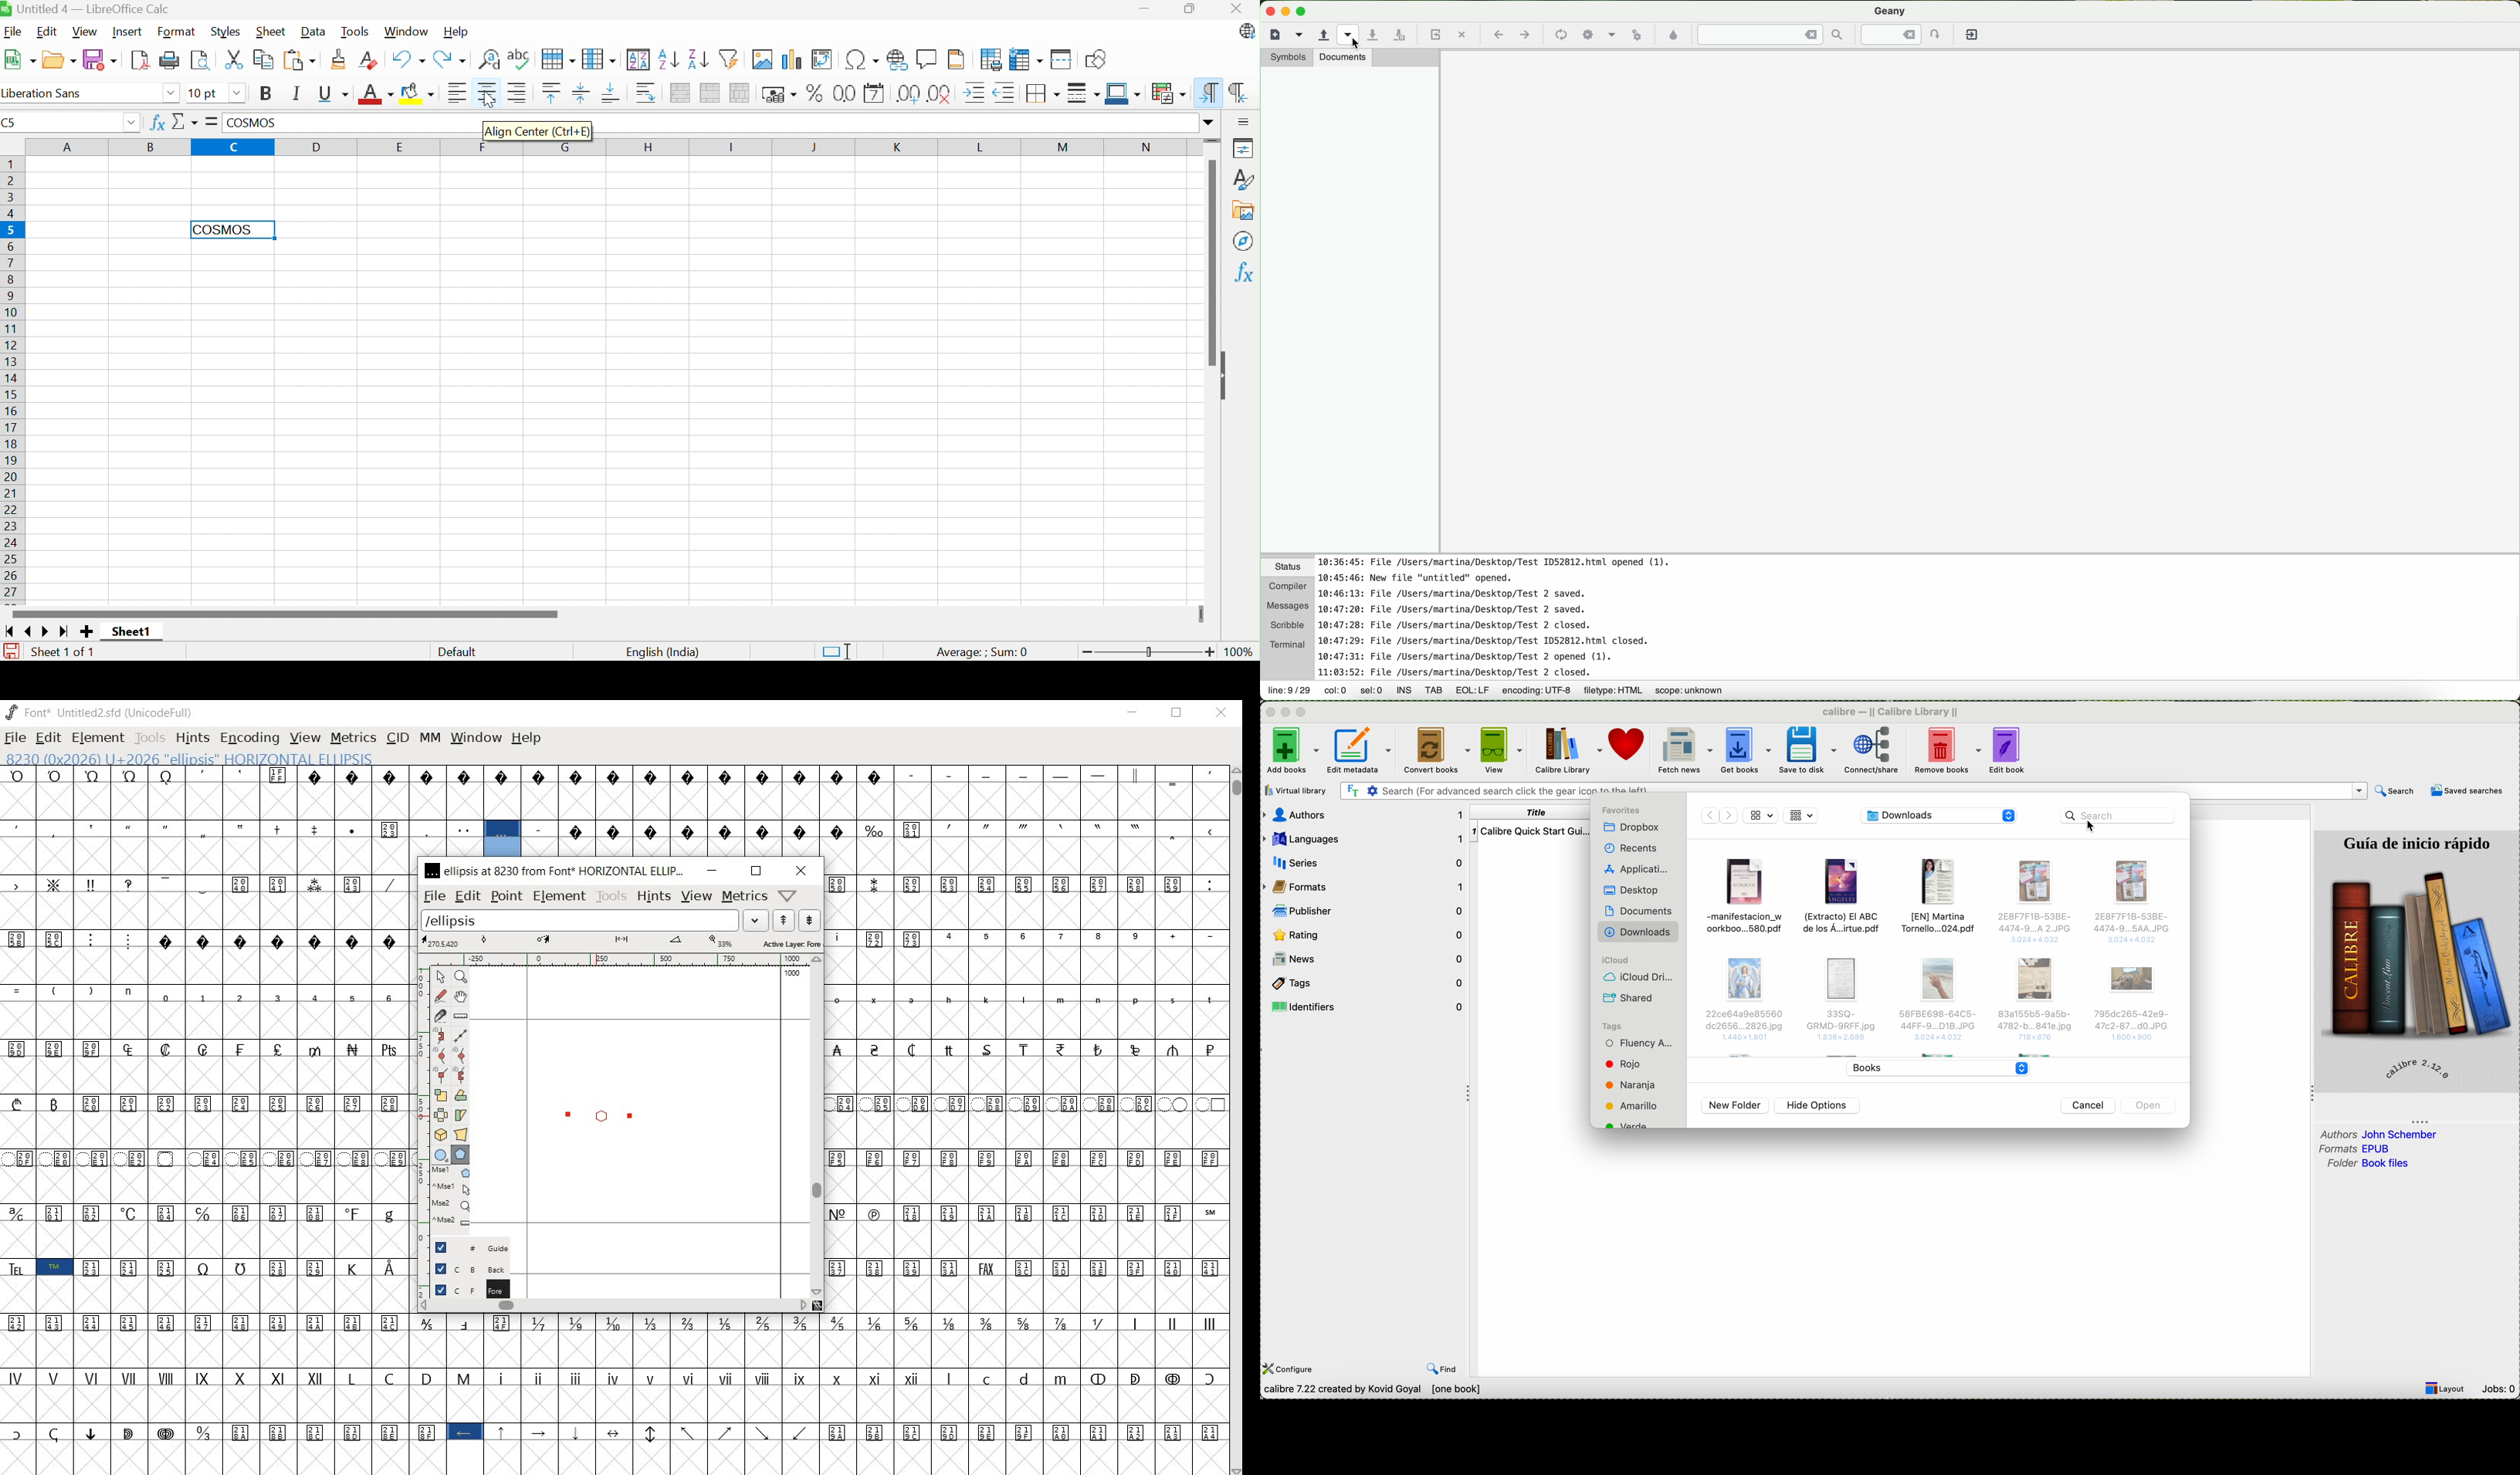 This screenshot has width=2520, height=1484. I want to click on Save, so click(99, 59).